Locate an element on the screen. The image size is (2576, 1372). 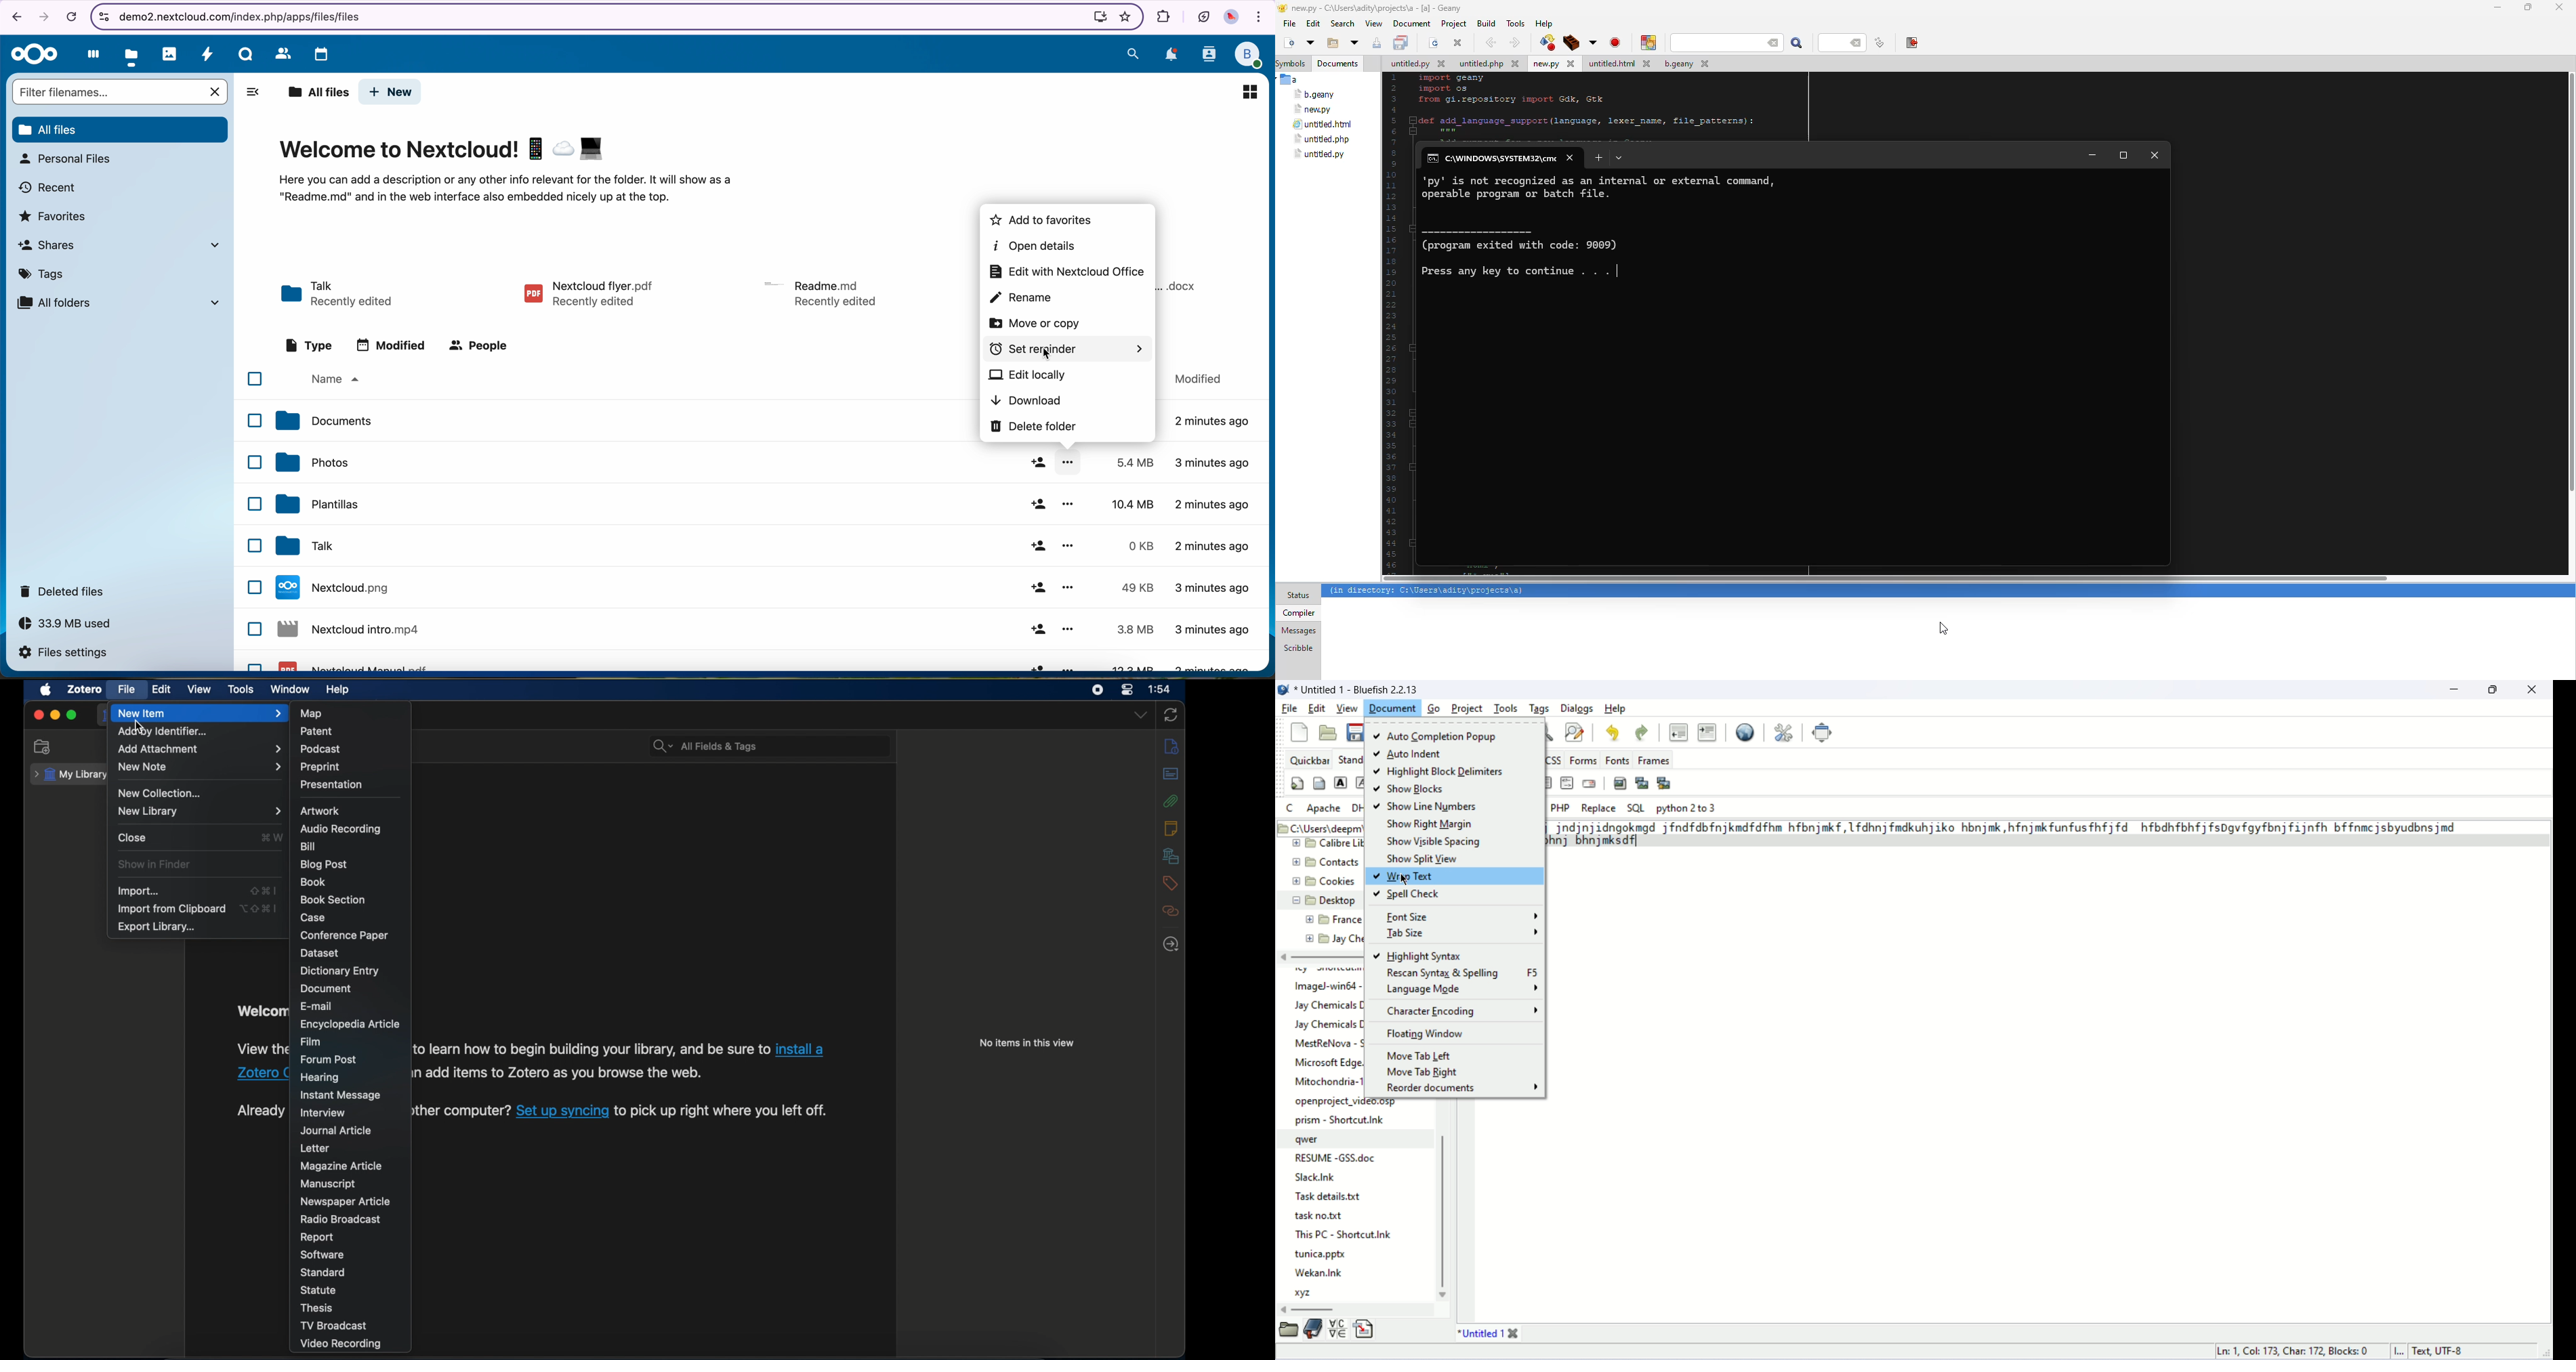
status is located at coordinates (1301, 595).